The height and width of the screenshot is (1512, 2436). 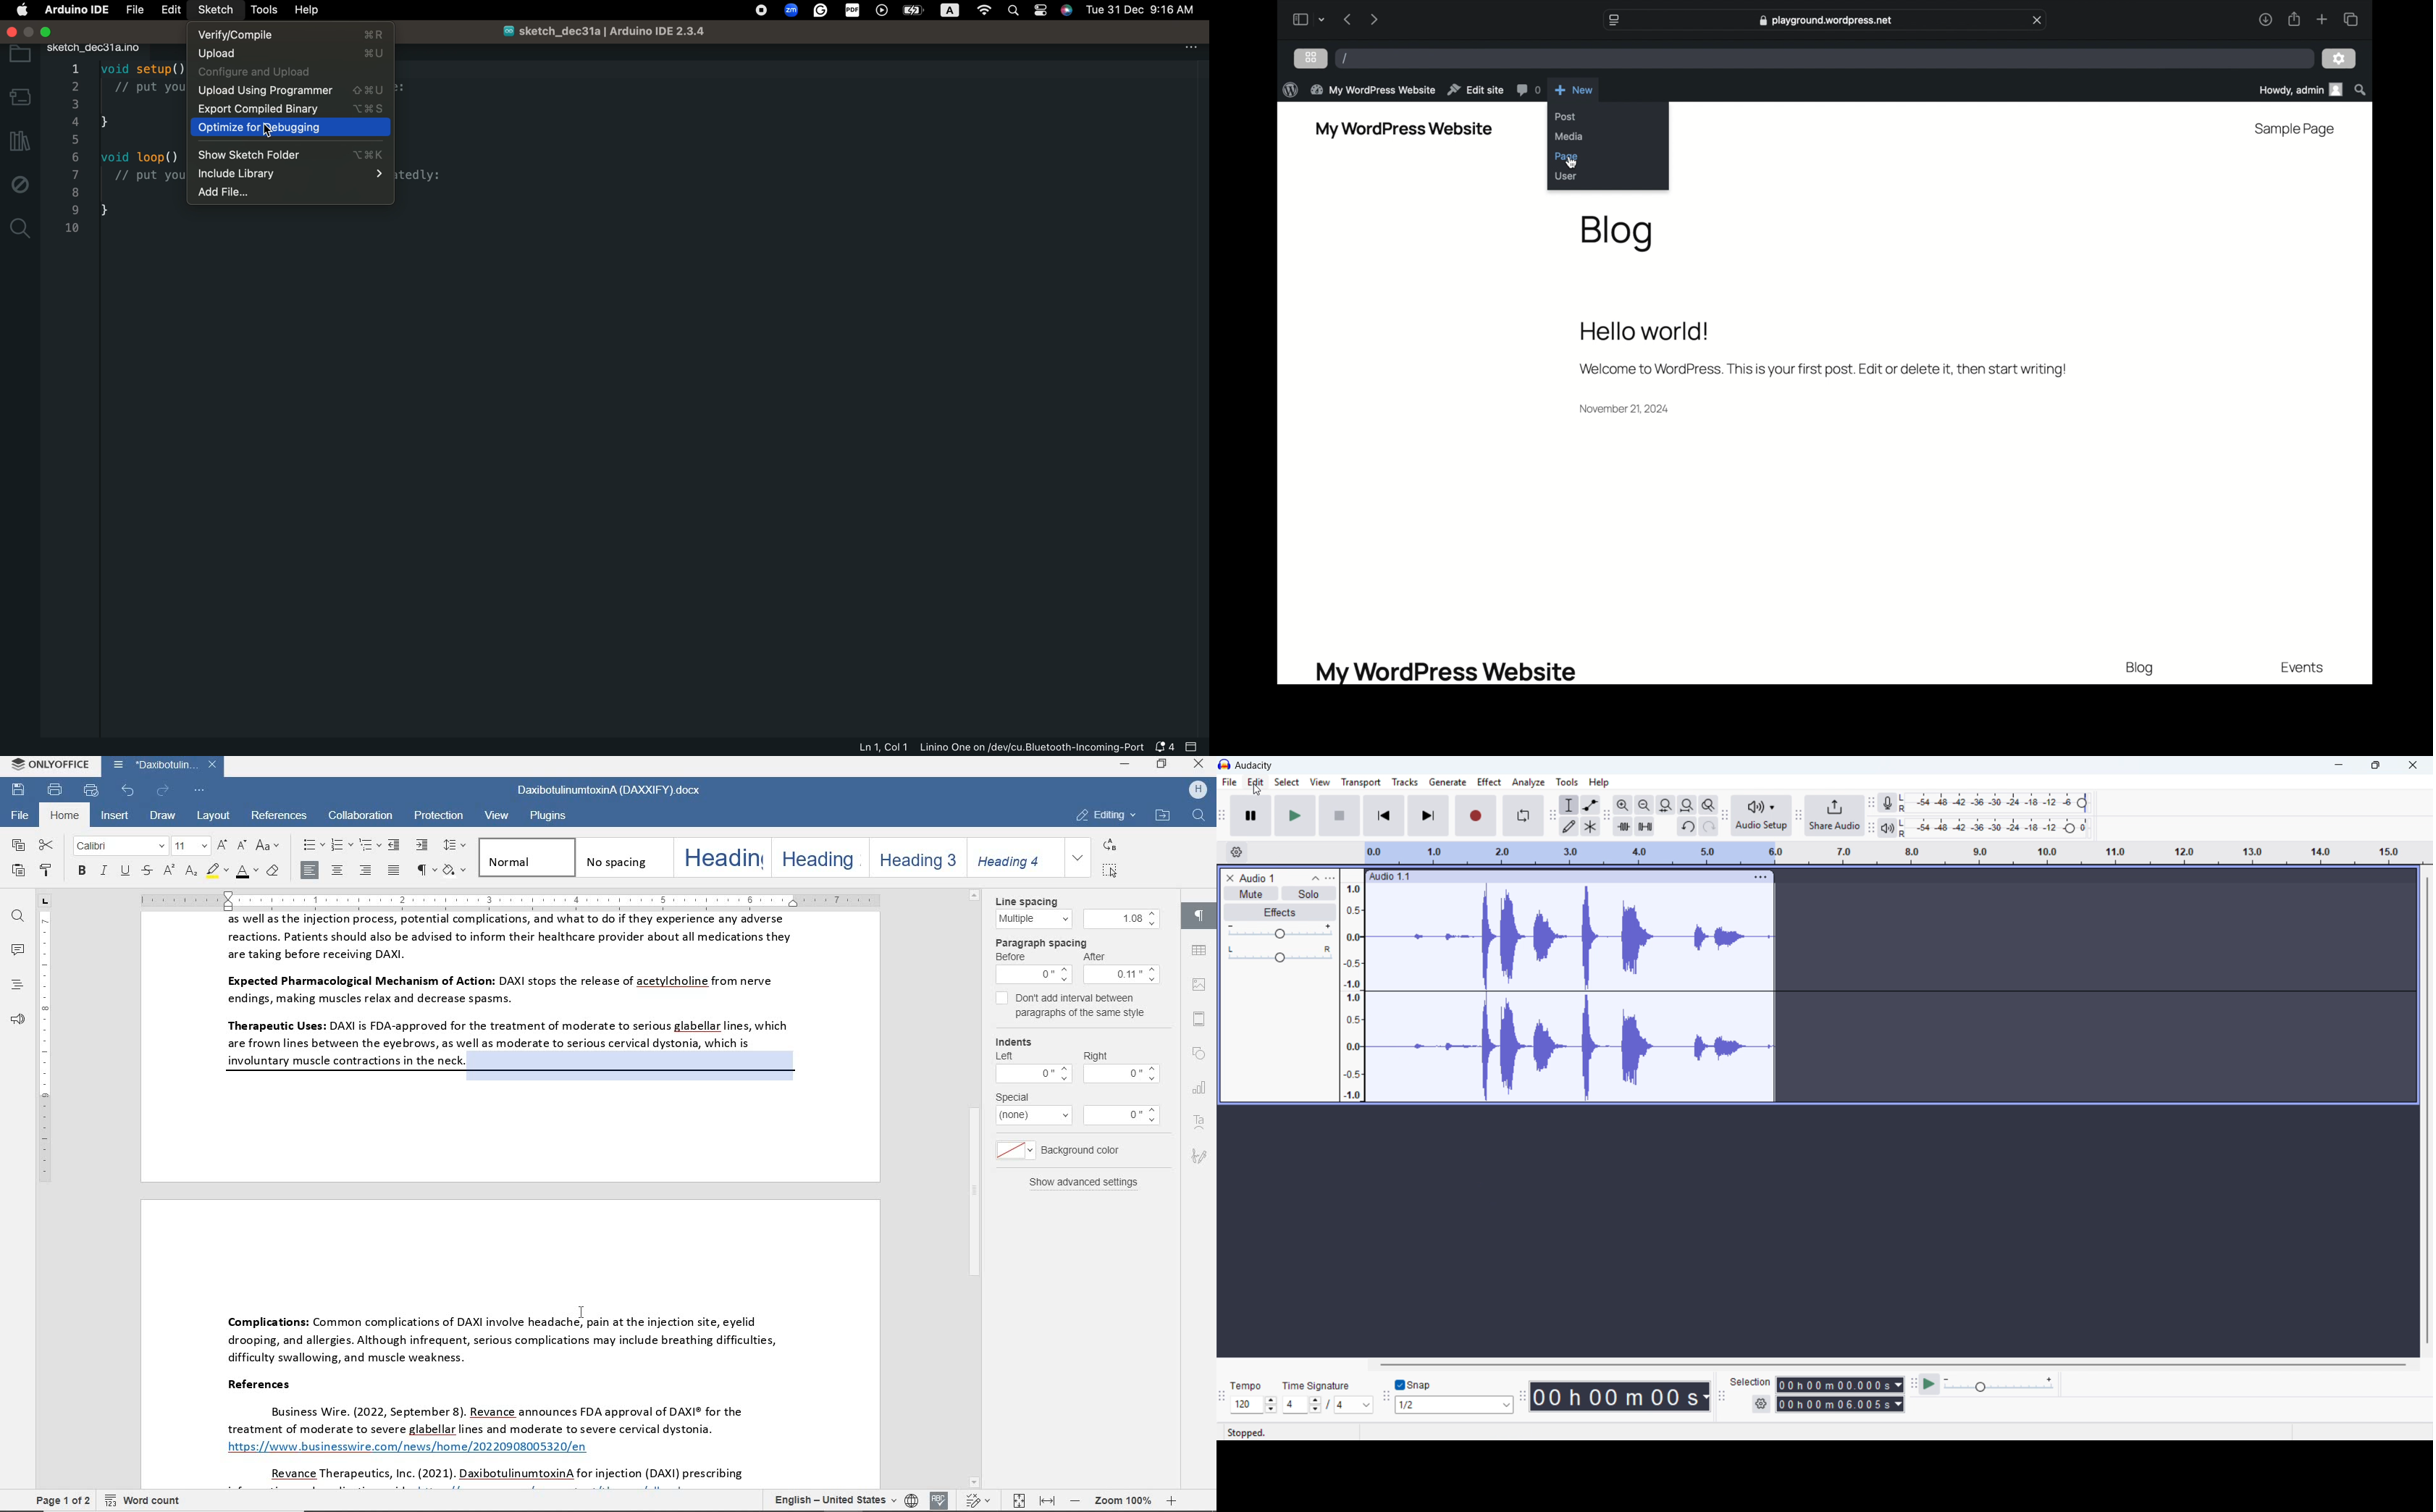 I want to click on timeline settings, so click(x=1236, y=852).